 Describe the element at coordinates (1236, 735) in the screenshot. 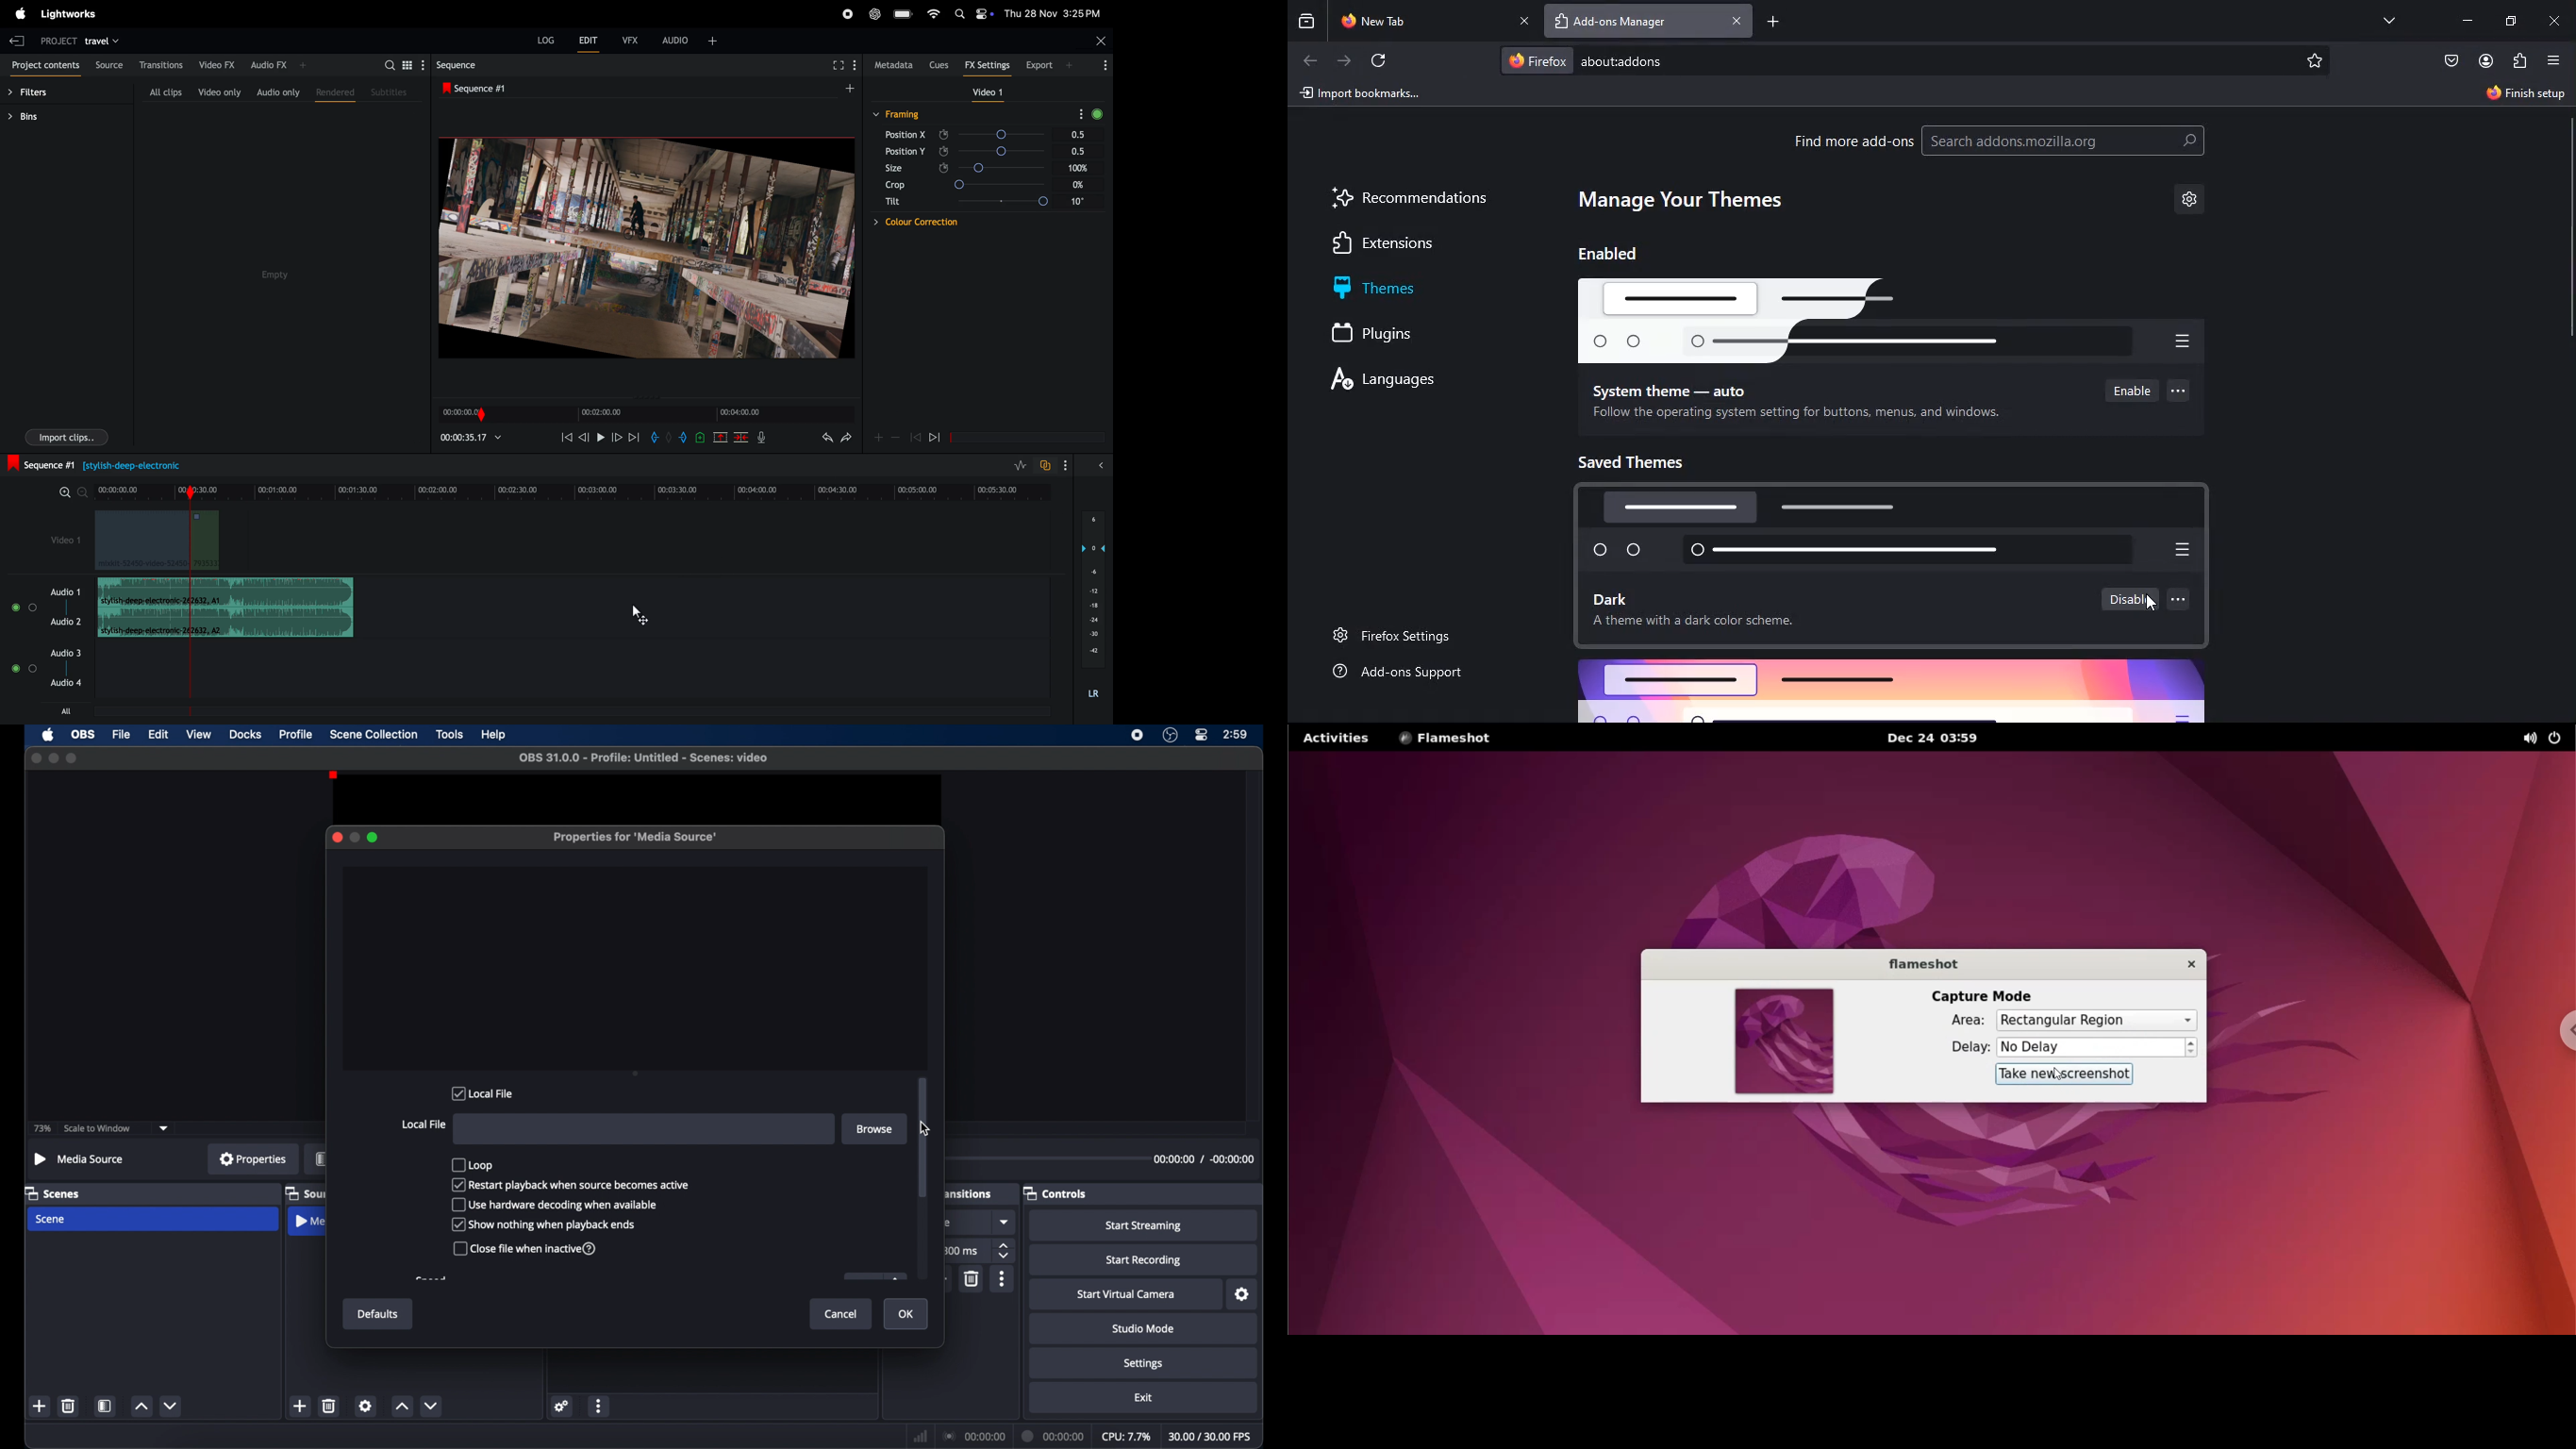

I see `time` at that location.